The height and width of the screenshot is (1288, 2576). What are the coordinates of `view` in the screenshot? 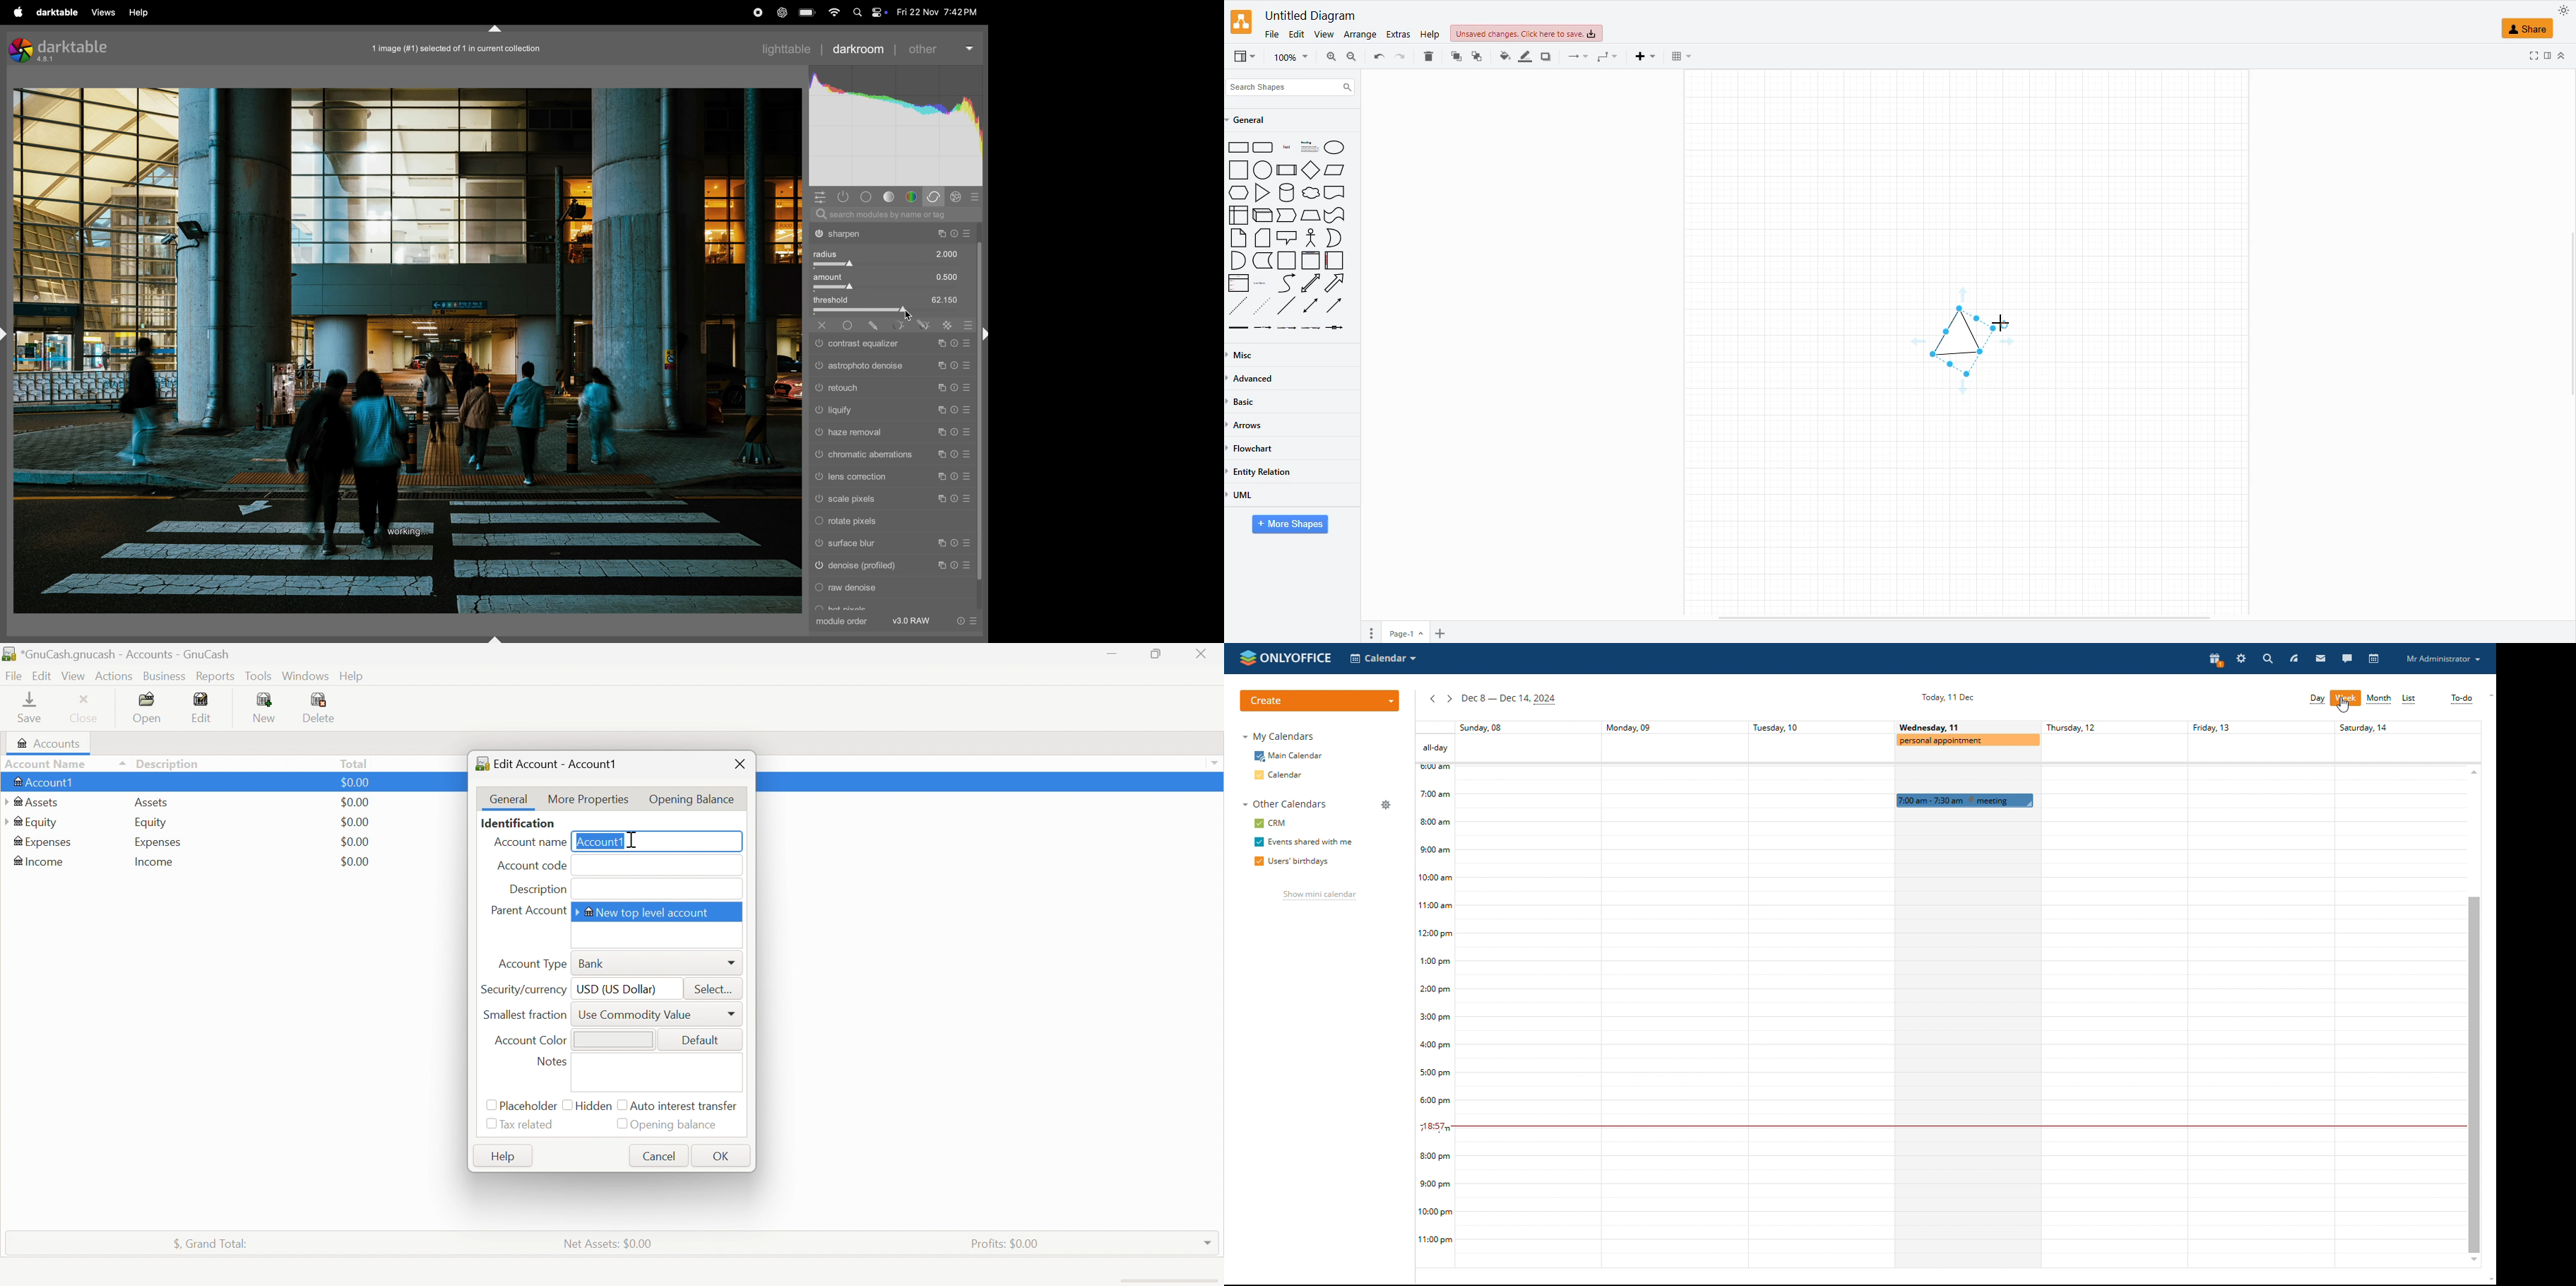 It's located at (1323, 33).